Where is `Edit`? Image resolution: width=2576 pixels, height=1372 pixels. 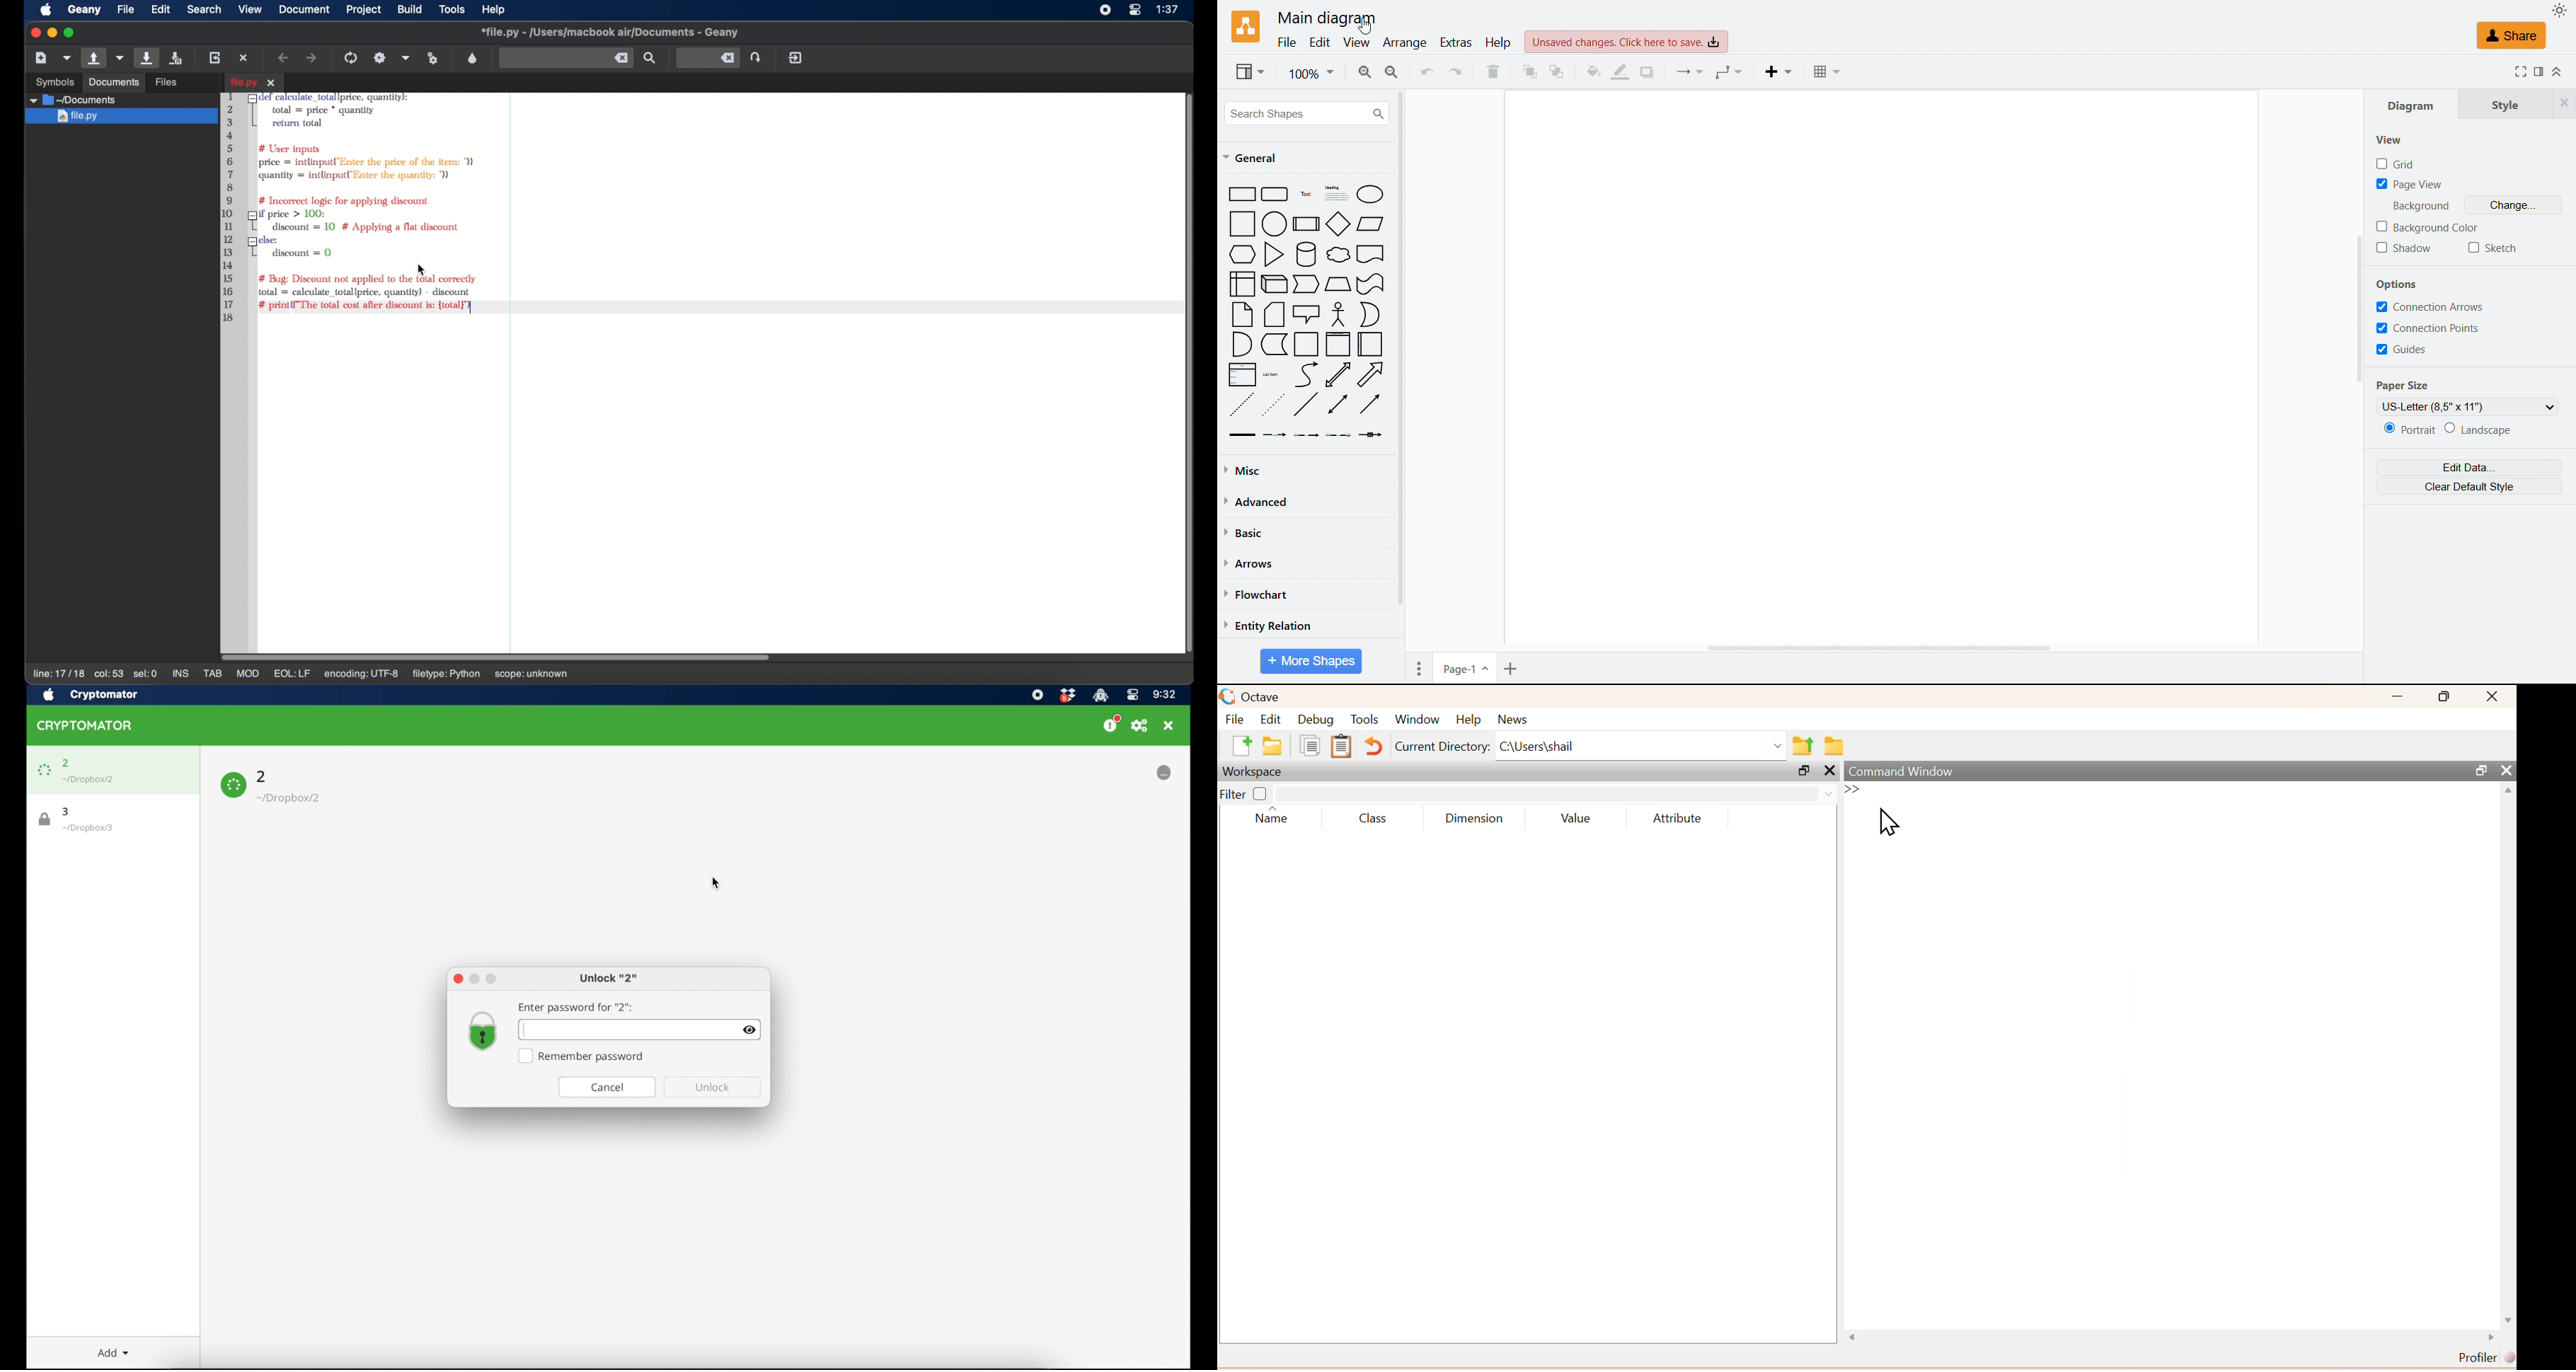
Edit is located at coordinates (1272, 720).